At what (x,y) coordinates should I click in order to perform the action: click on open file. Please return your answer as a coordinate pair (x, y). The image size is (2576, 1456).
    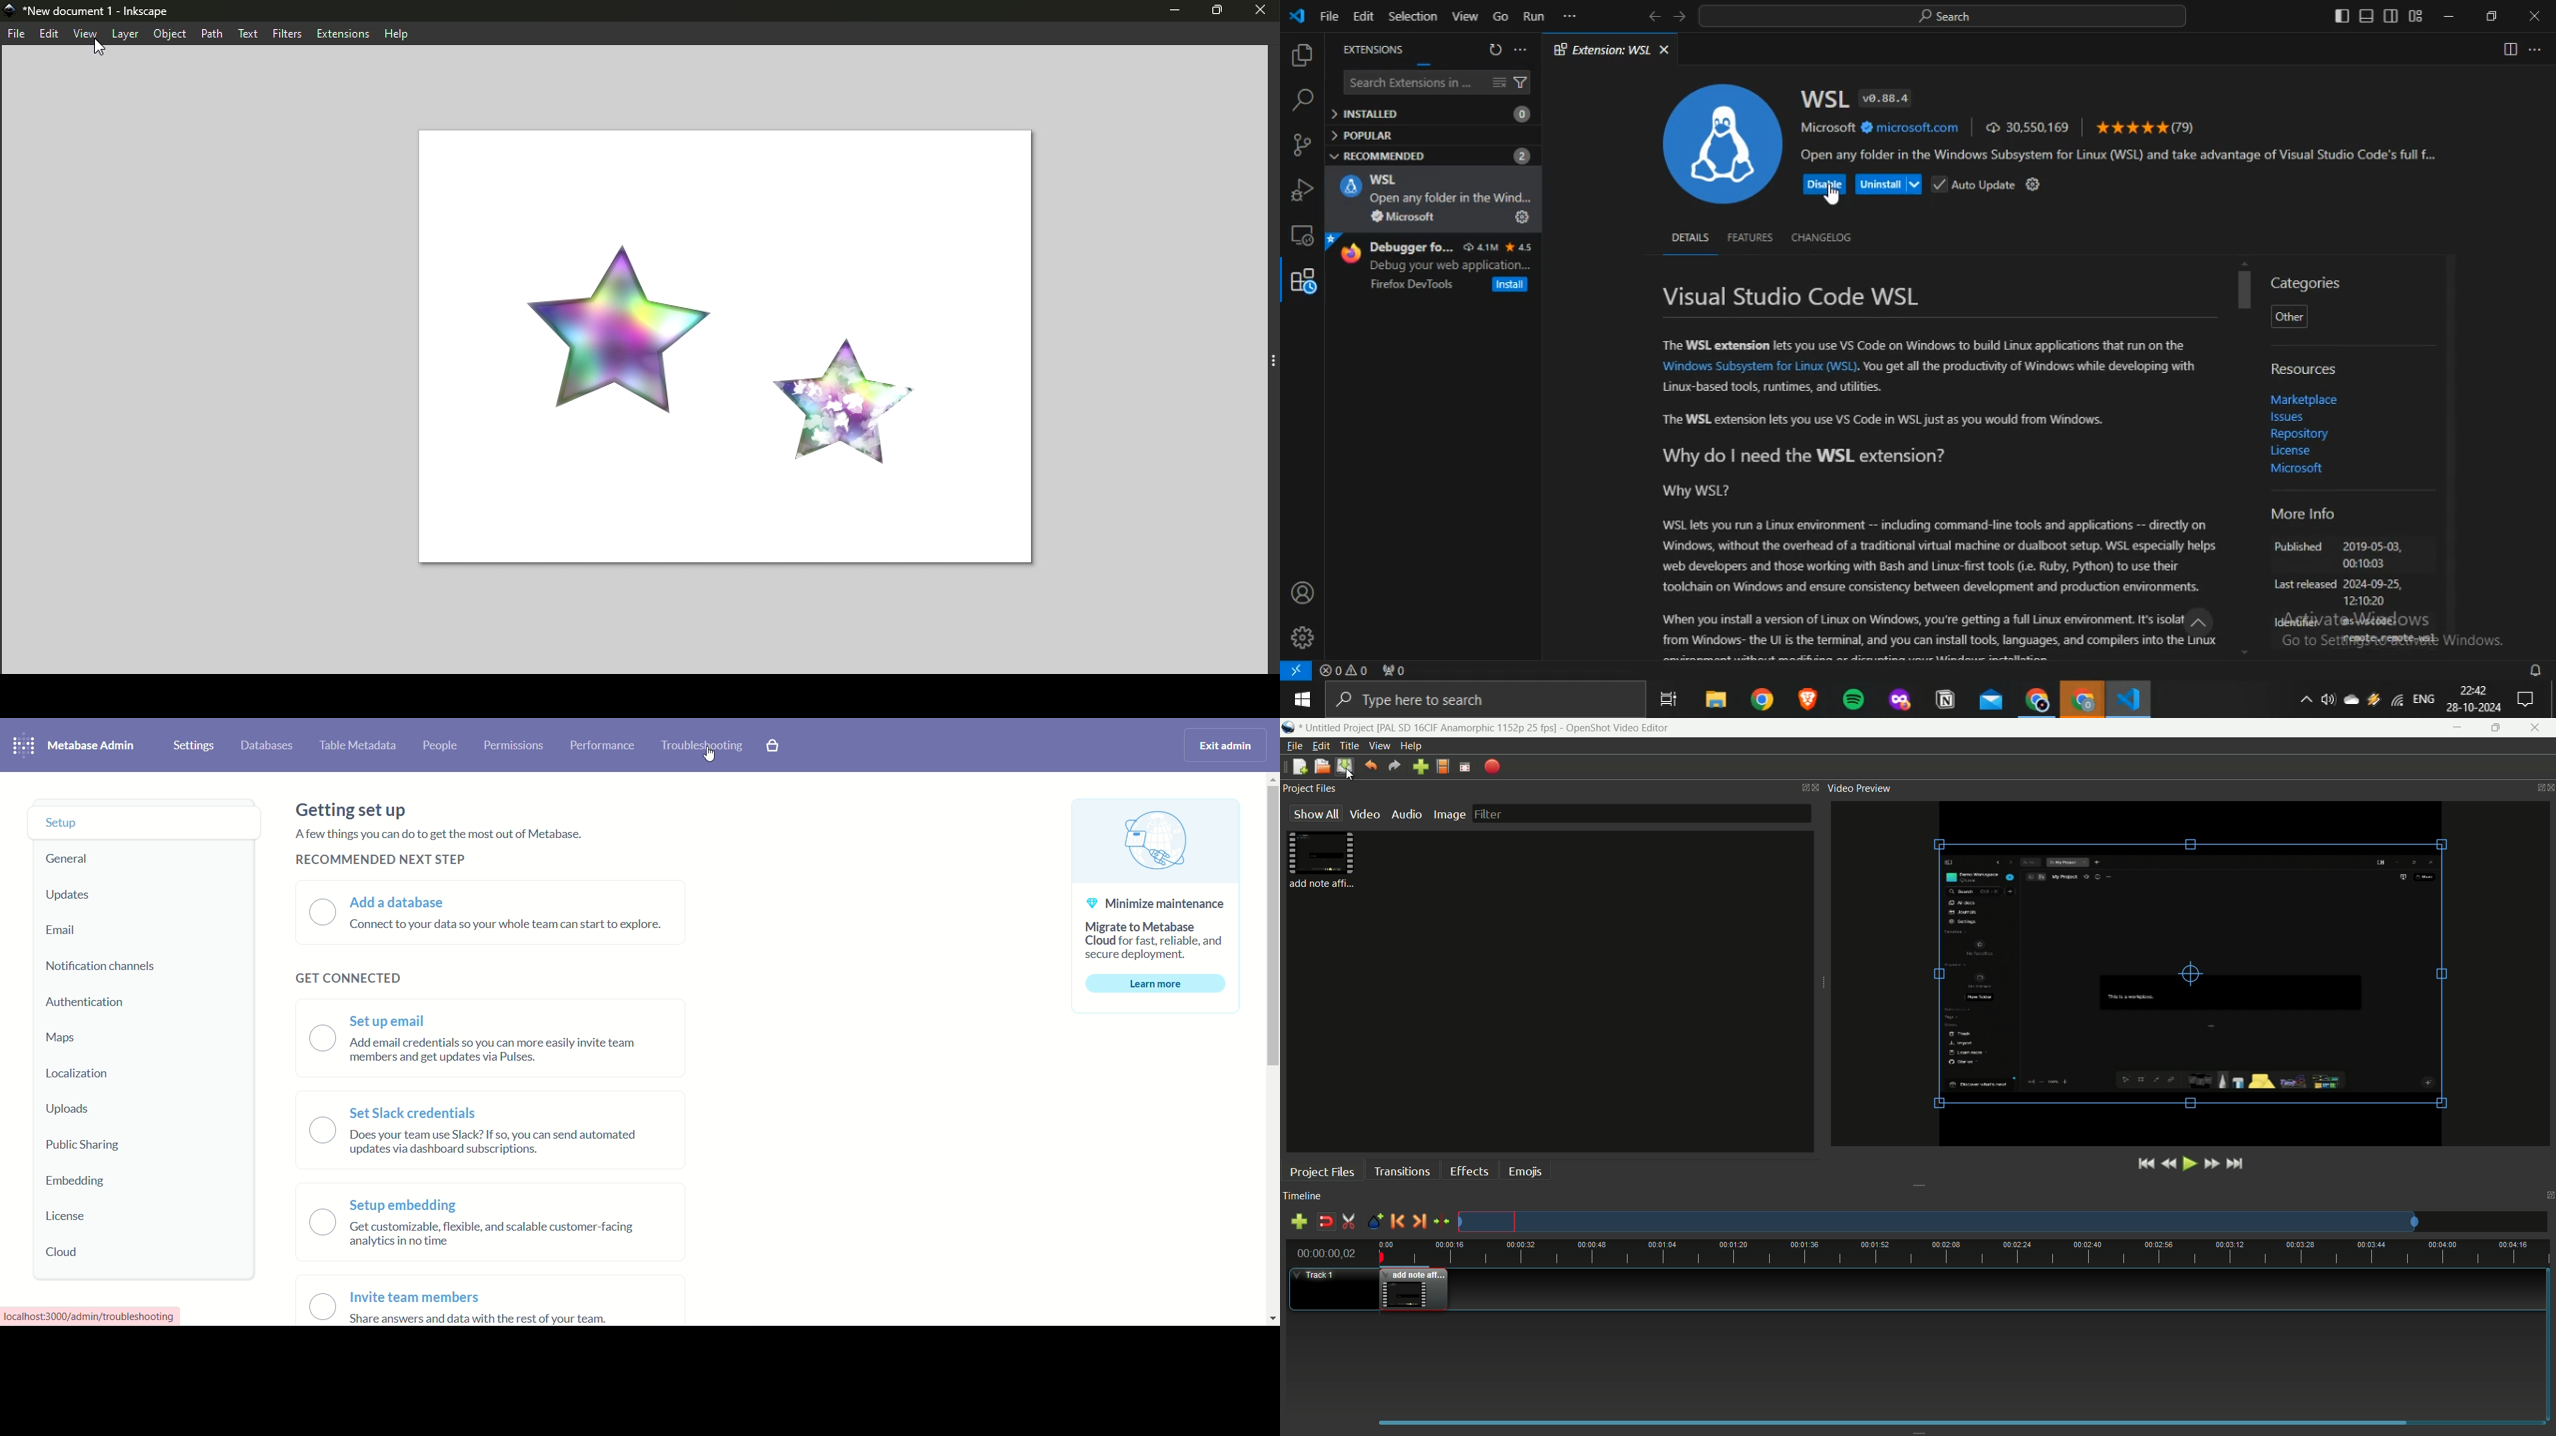
    Looking at the image, I should click on (1321, 767).